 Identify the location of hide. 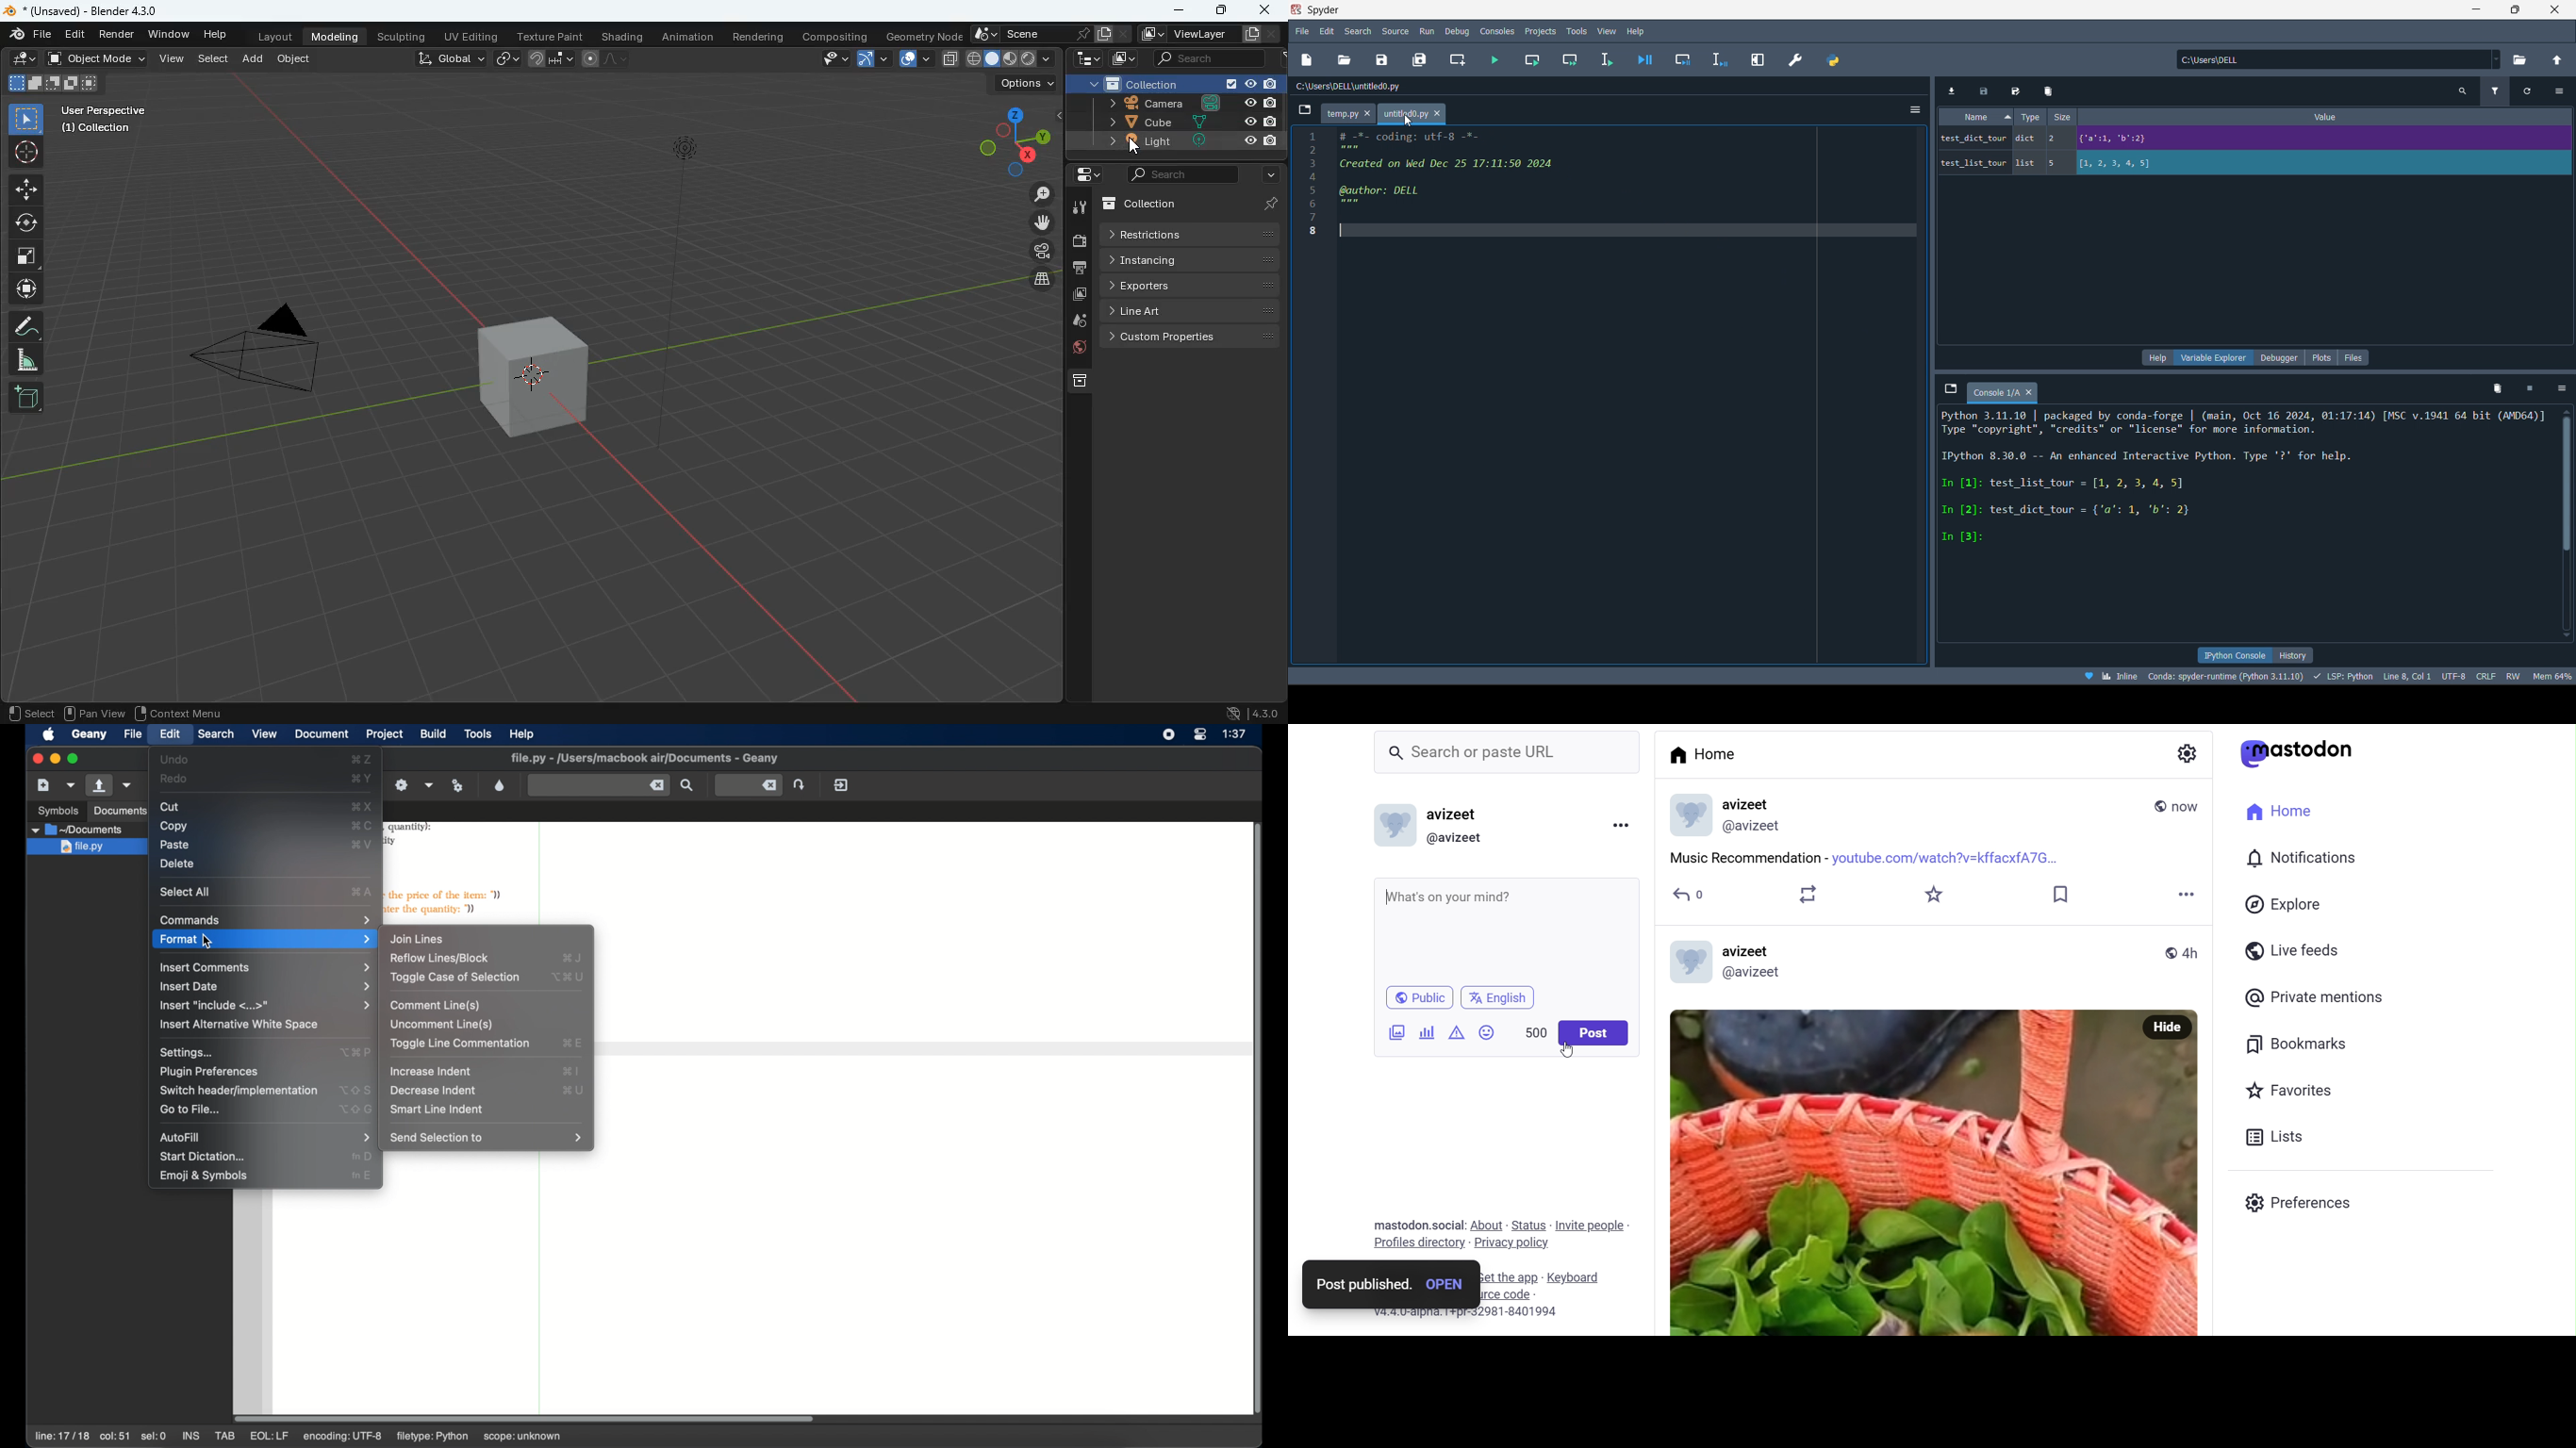
(2166, 1029).